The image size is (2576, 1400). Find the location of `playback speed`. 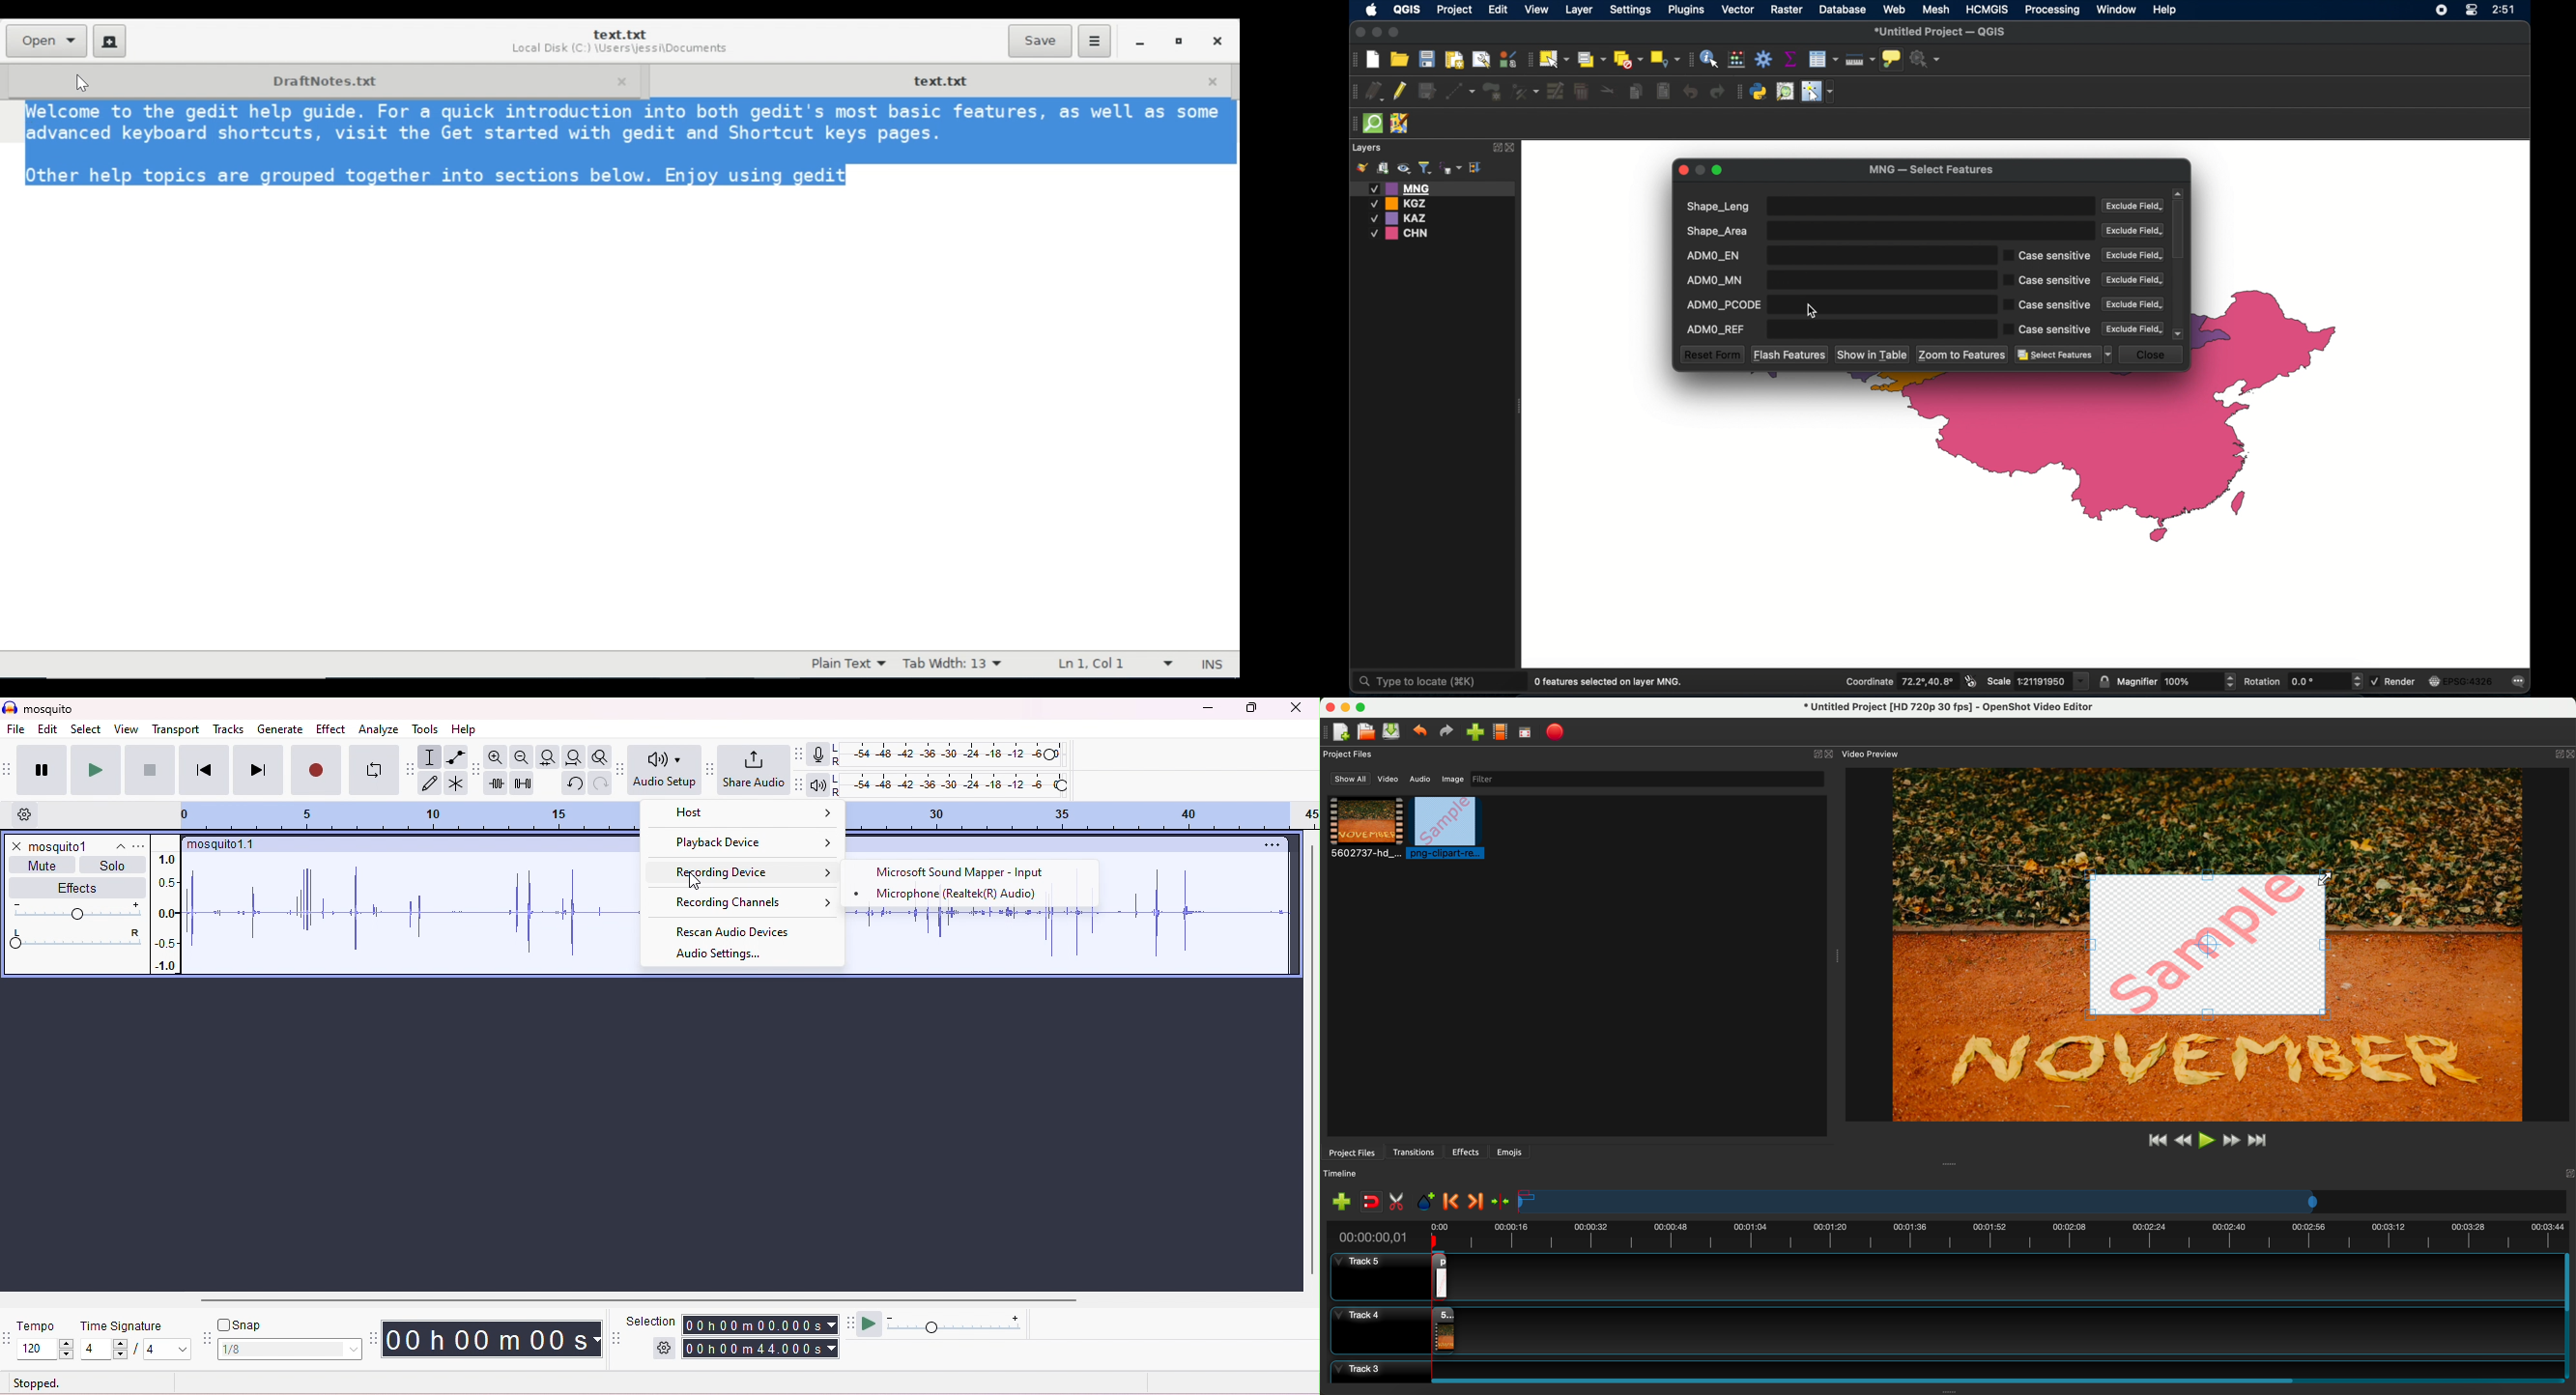

playback speed is located at coordinates (956, 1323).